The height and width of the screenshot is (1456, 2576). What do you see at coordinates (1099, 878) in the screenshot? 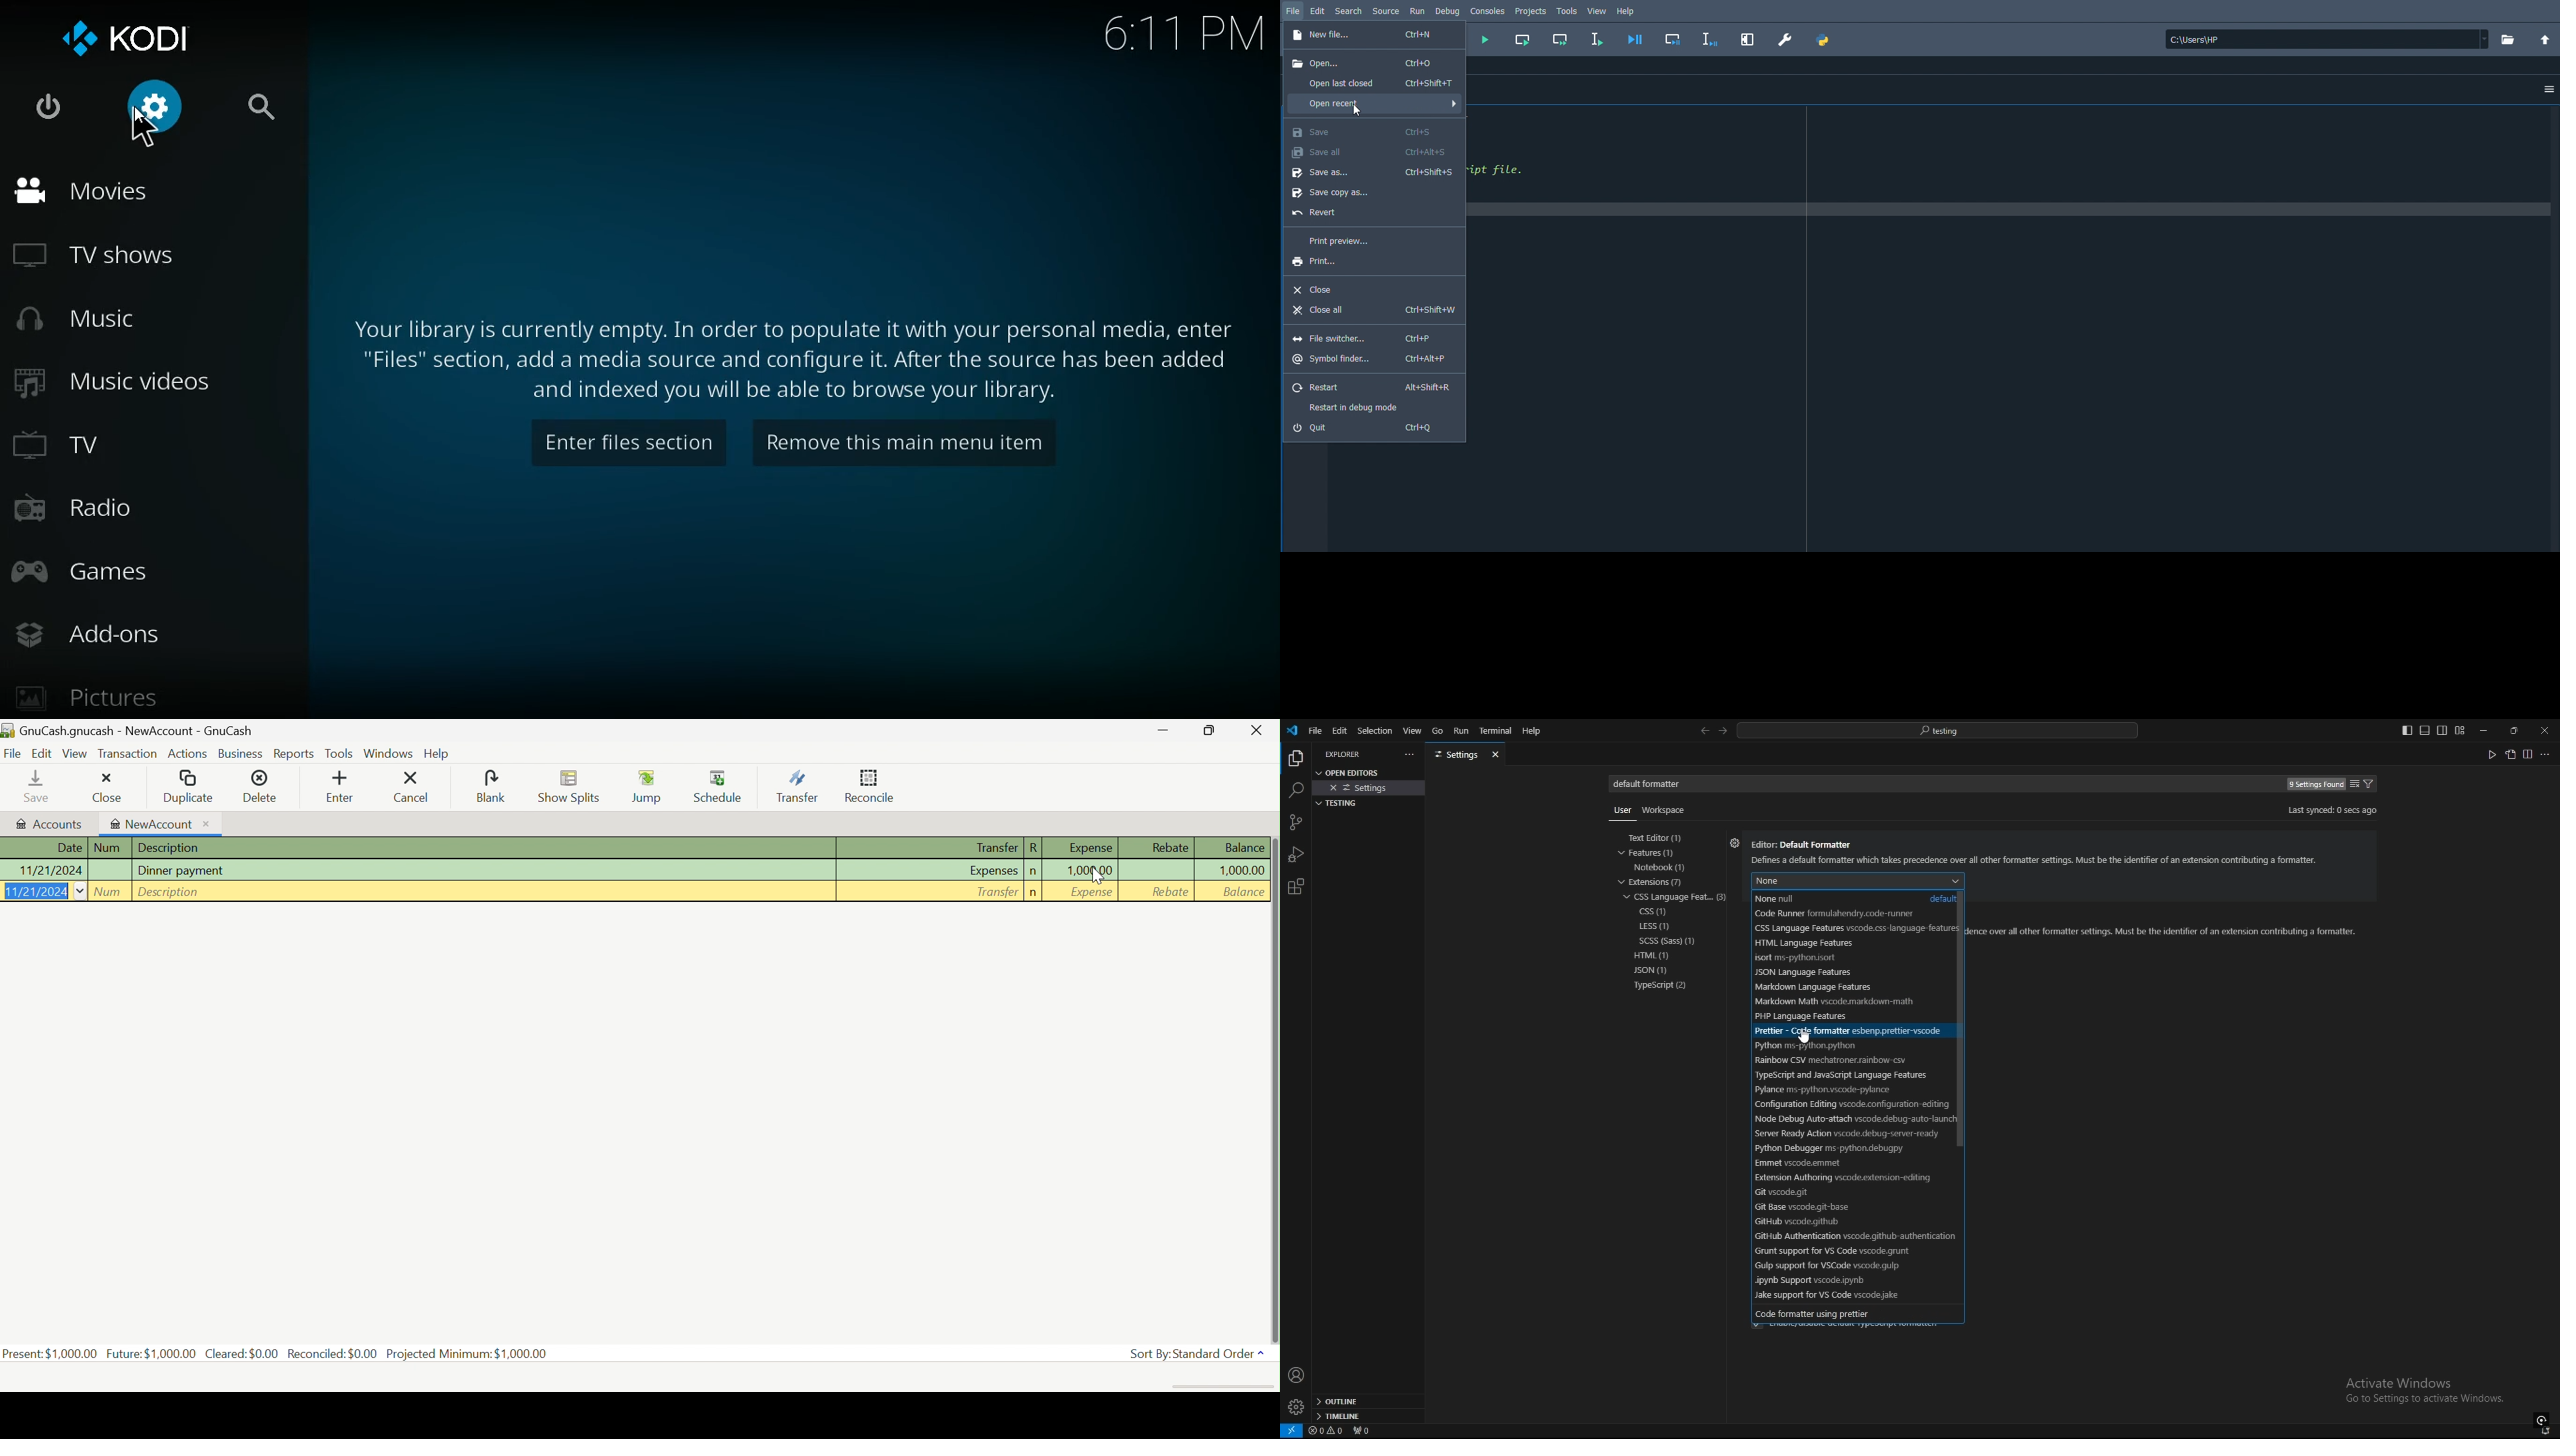
I see `Cursor` at bounding box center [1099, 878].